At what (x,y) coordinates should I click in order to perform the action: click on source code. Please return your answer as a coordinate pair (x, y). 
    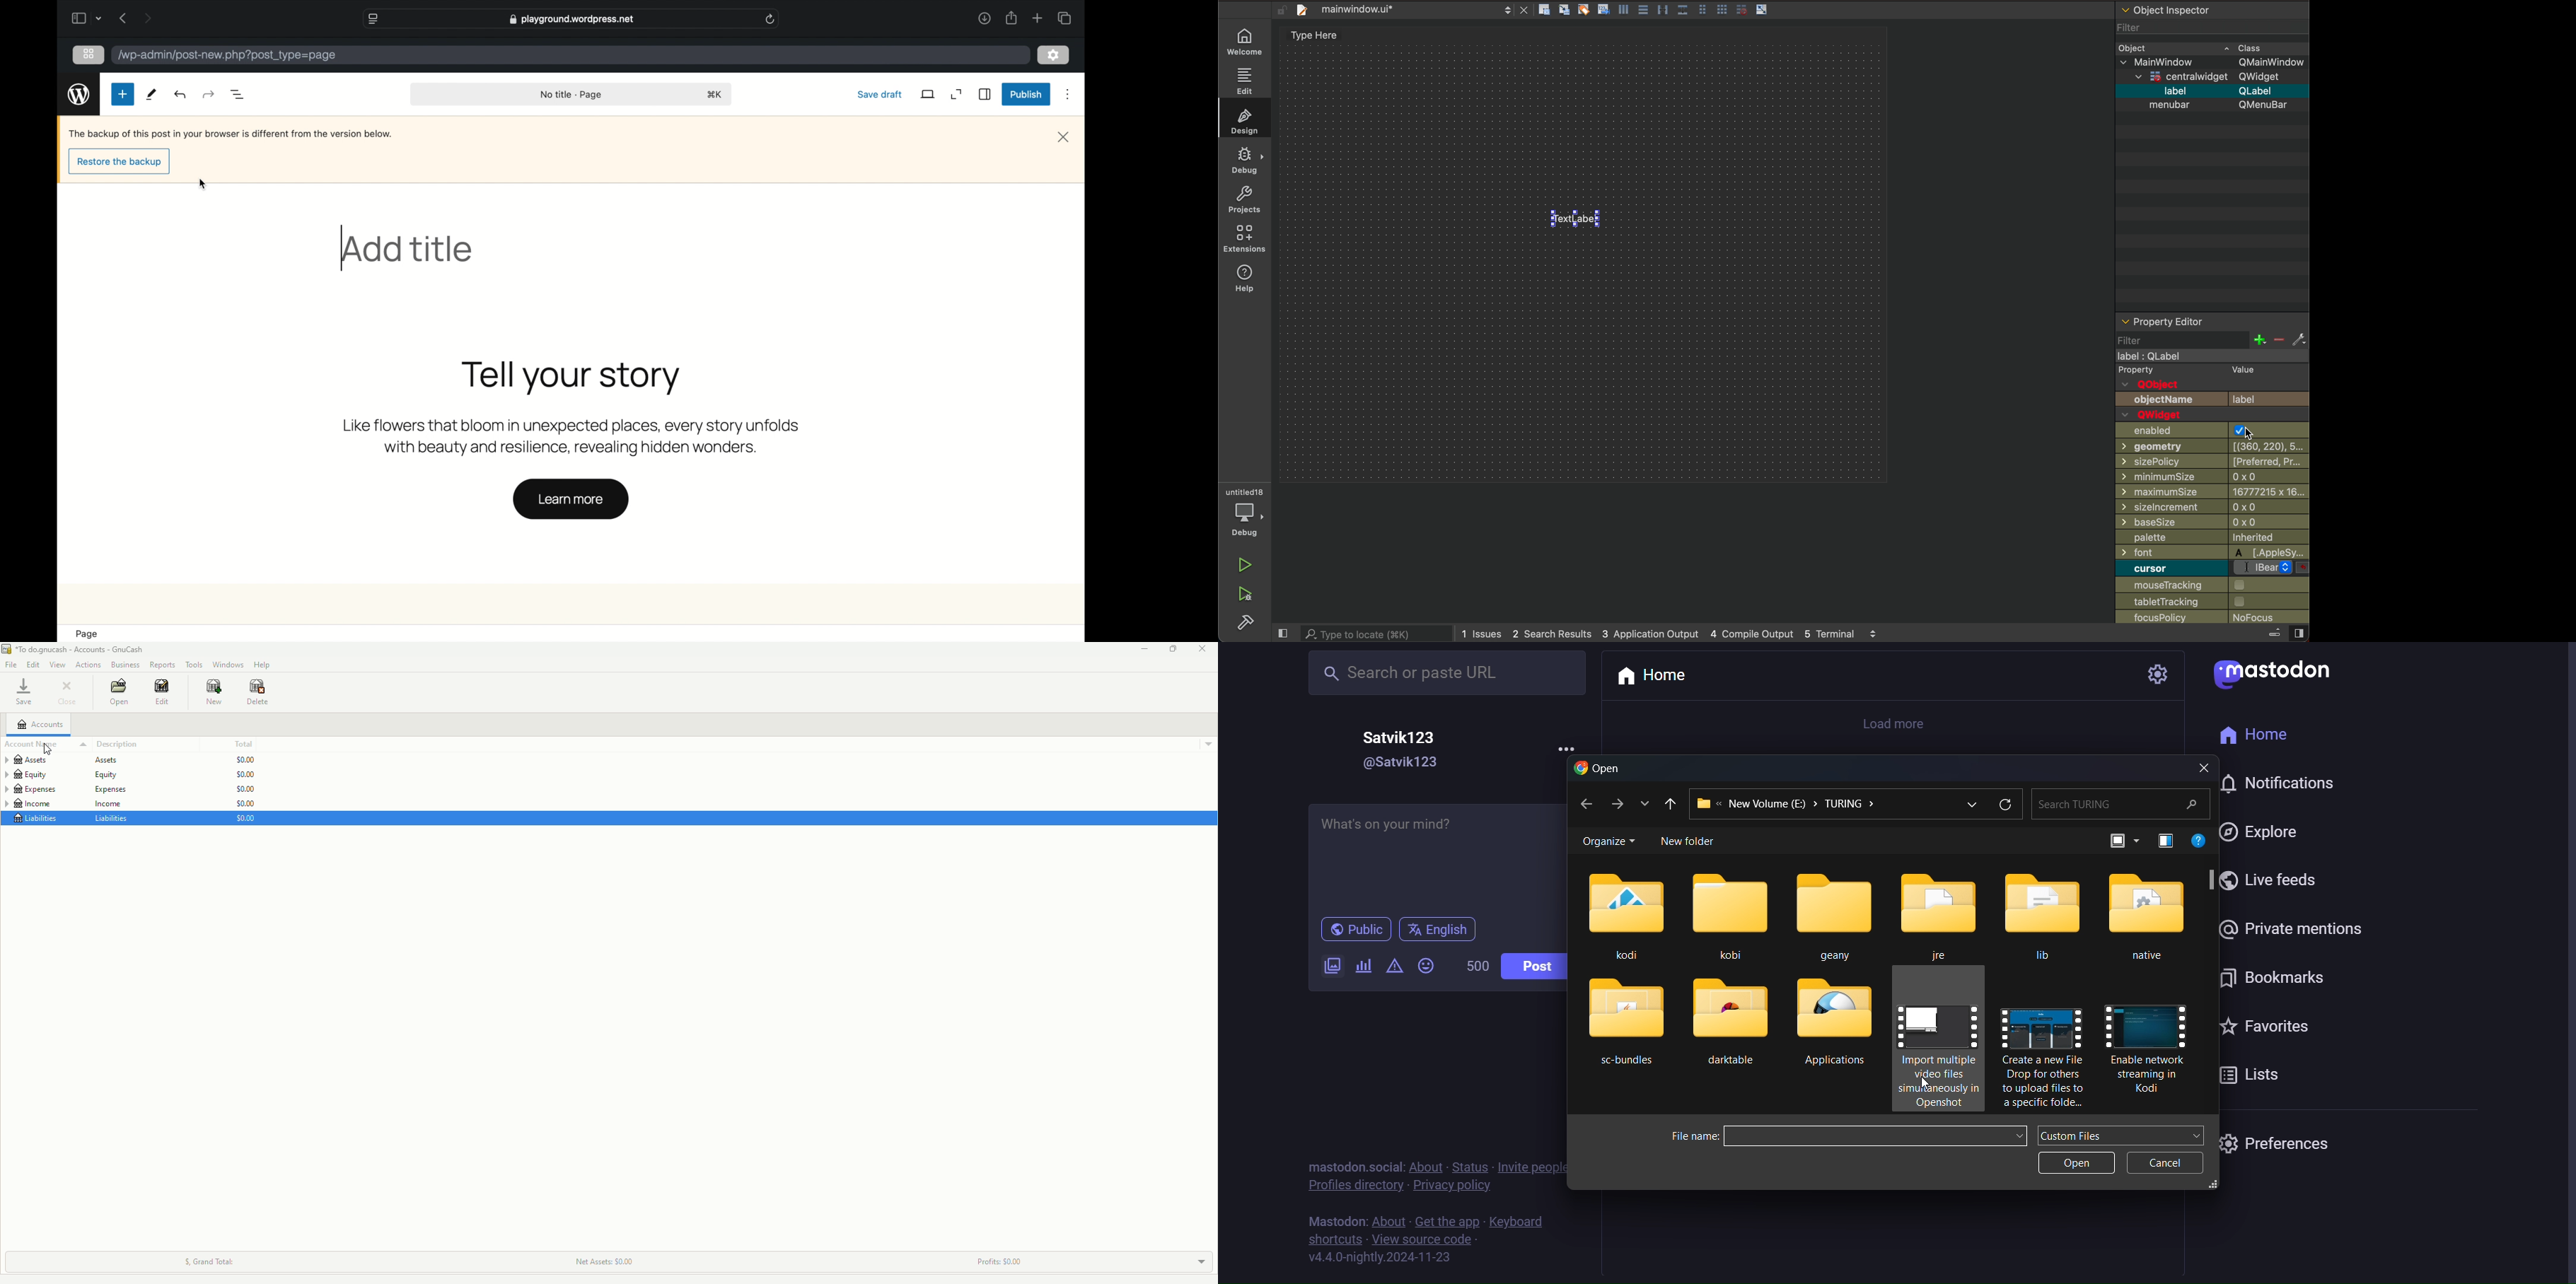
    Looking at the image, I should click on (1423, 1240).